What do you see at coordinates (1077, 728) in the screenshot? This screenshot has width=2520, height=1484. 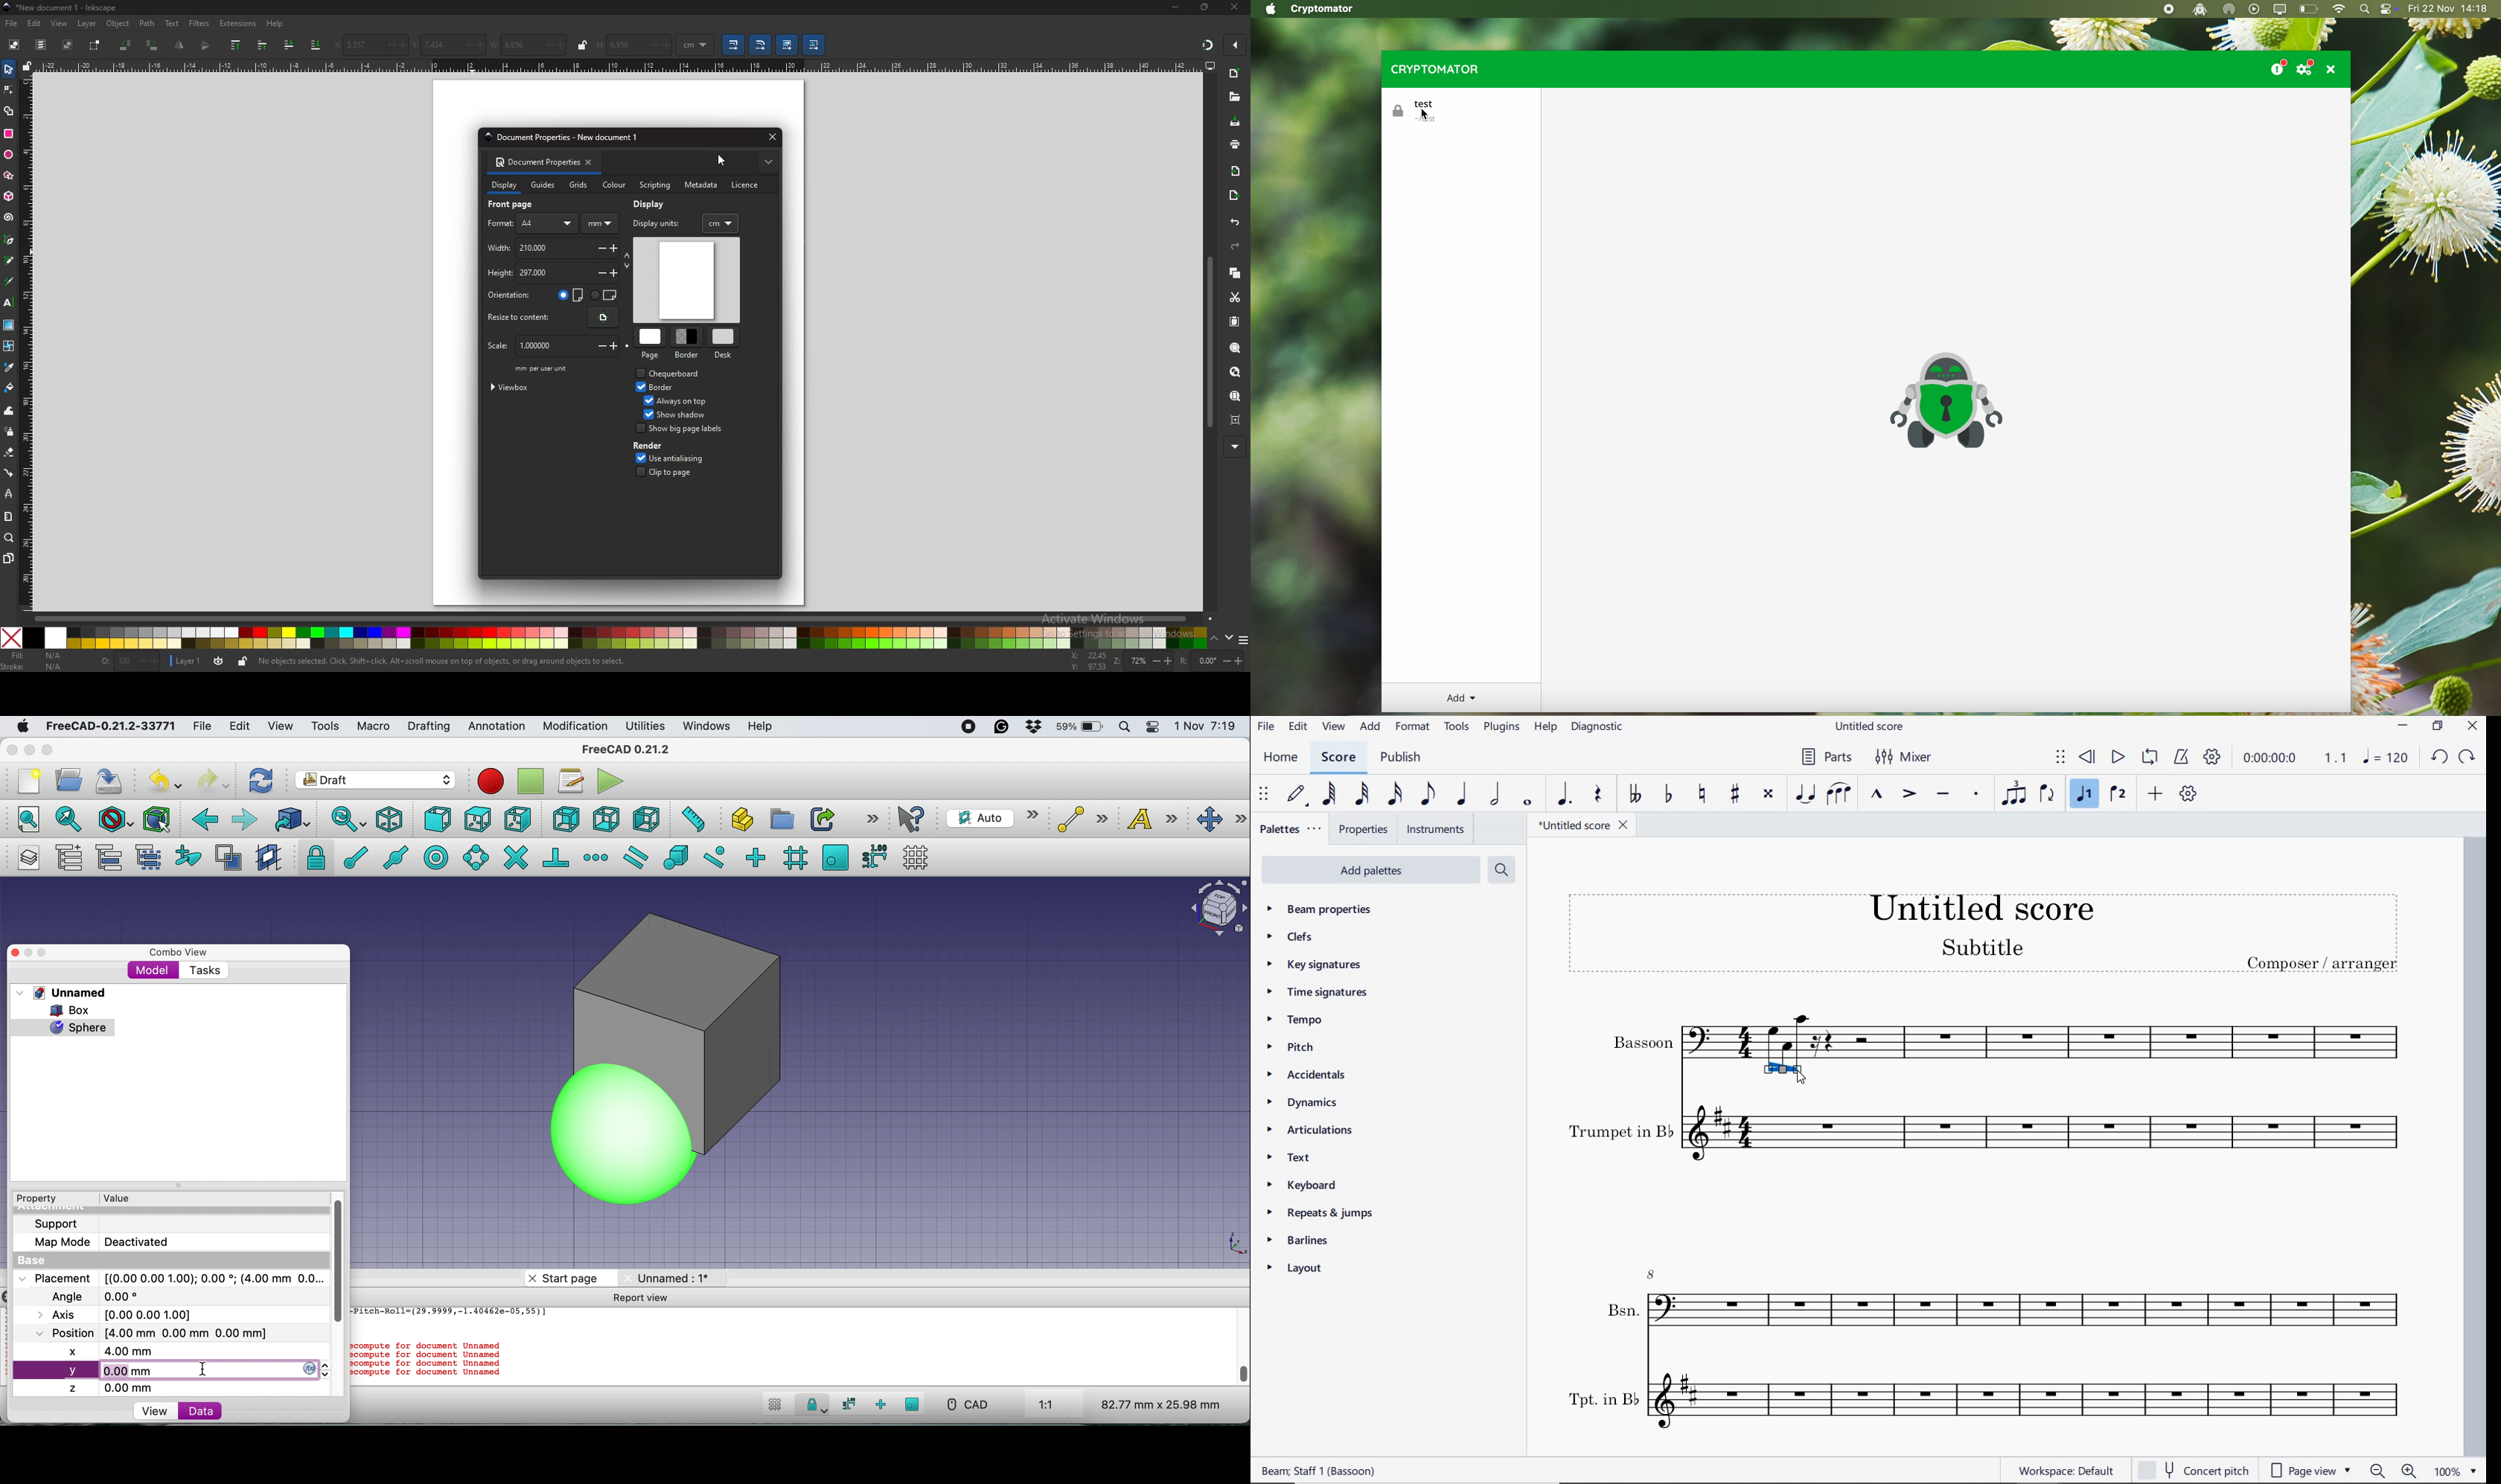 I see `battery` at bounding box center [1077, 728].